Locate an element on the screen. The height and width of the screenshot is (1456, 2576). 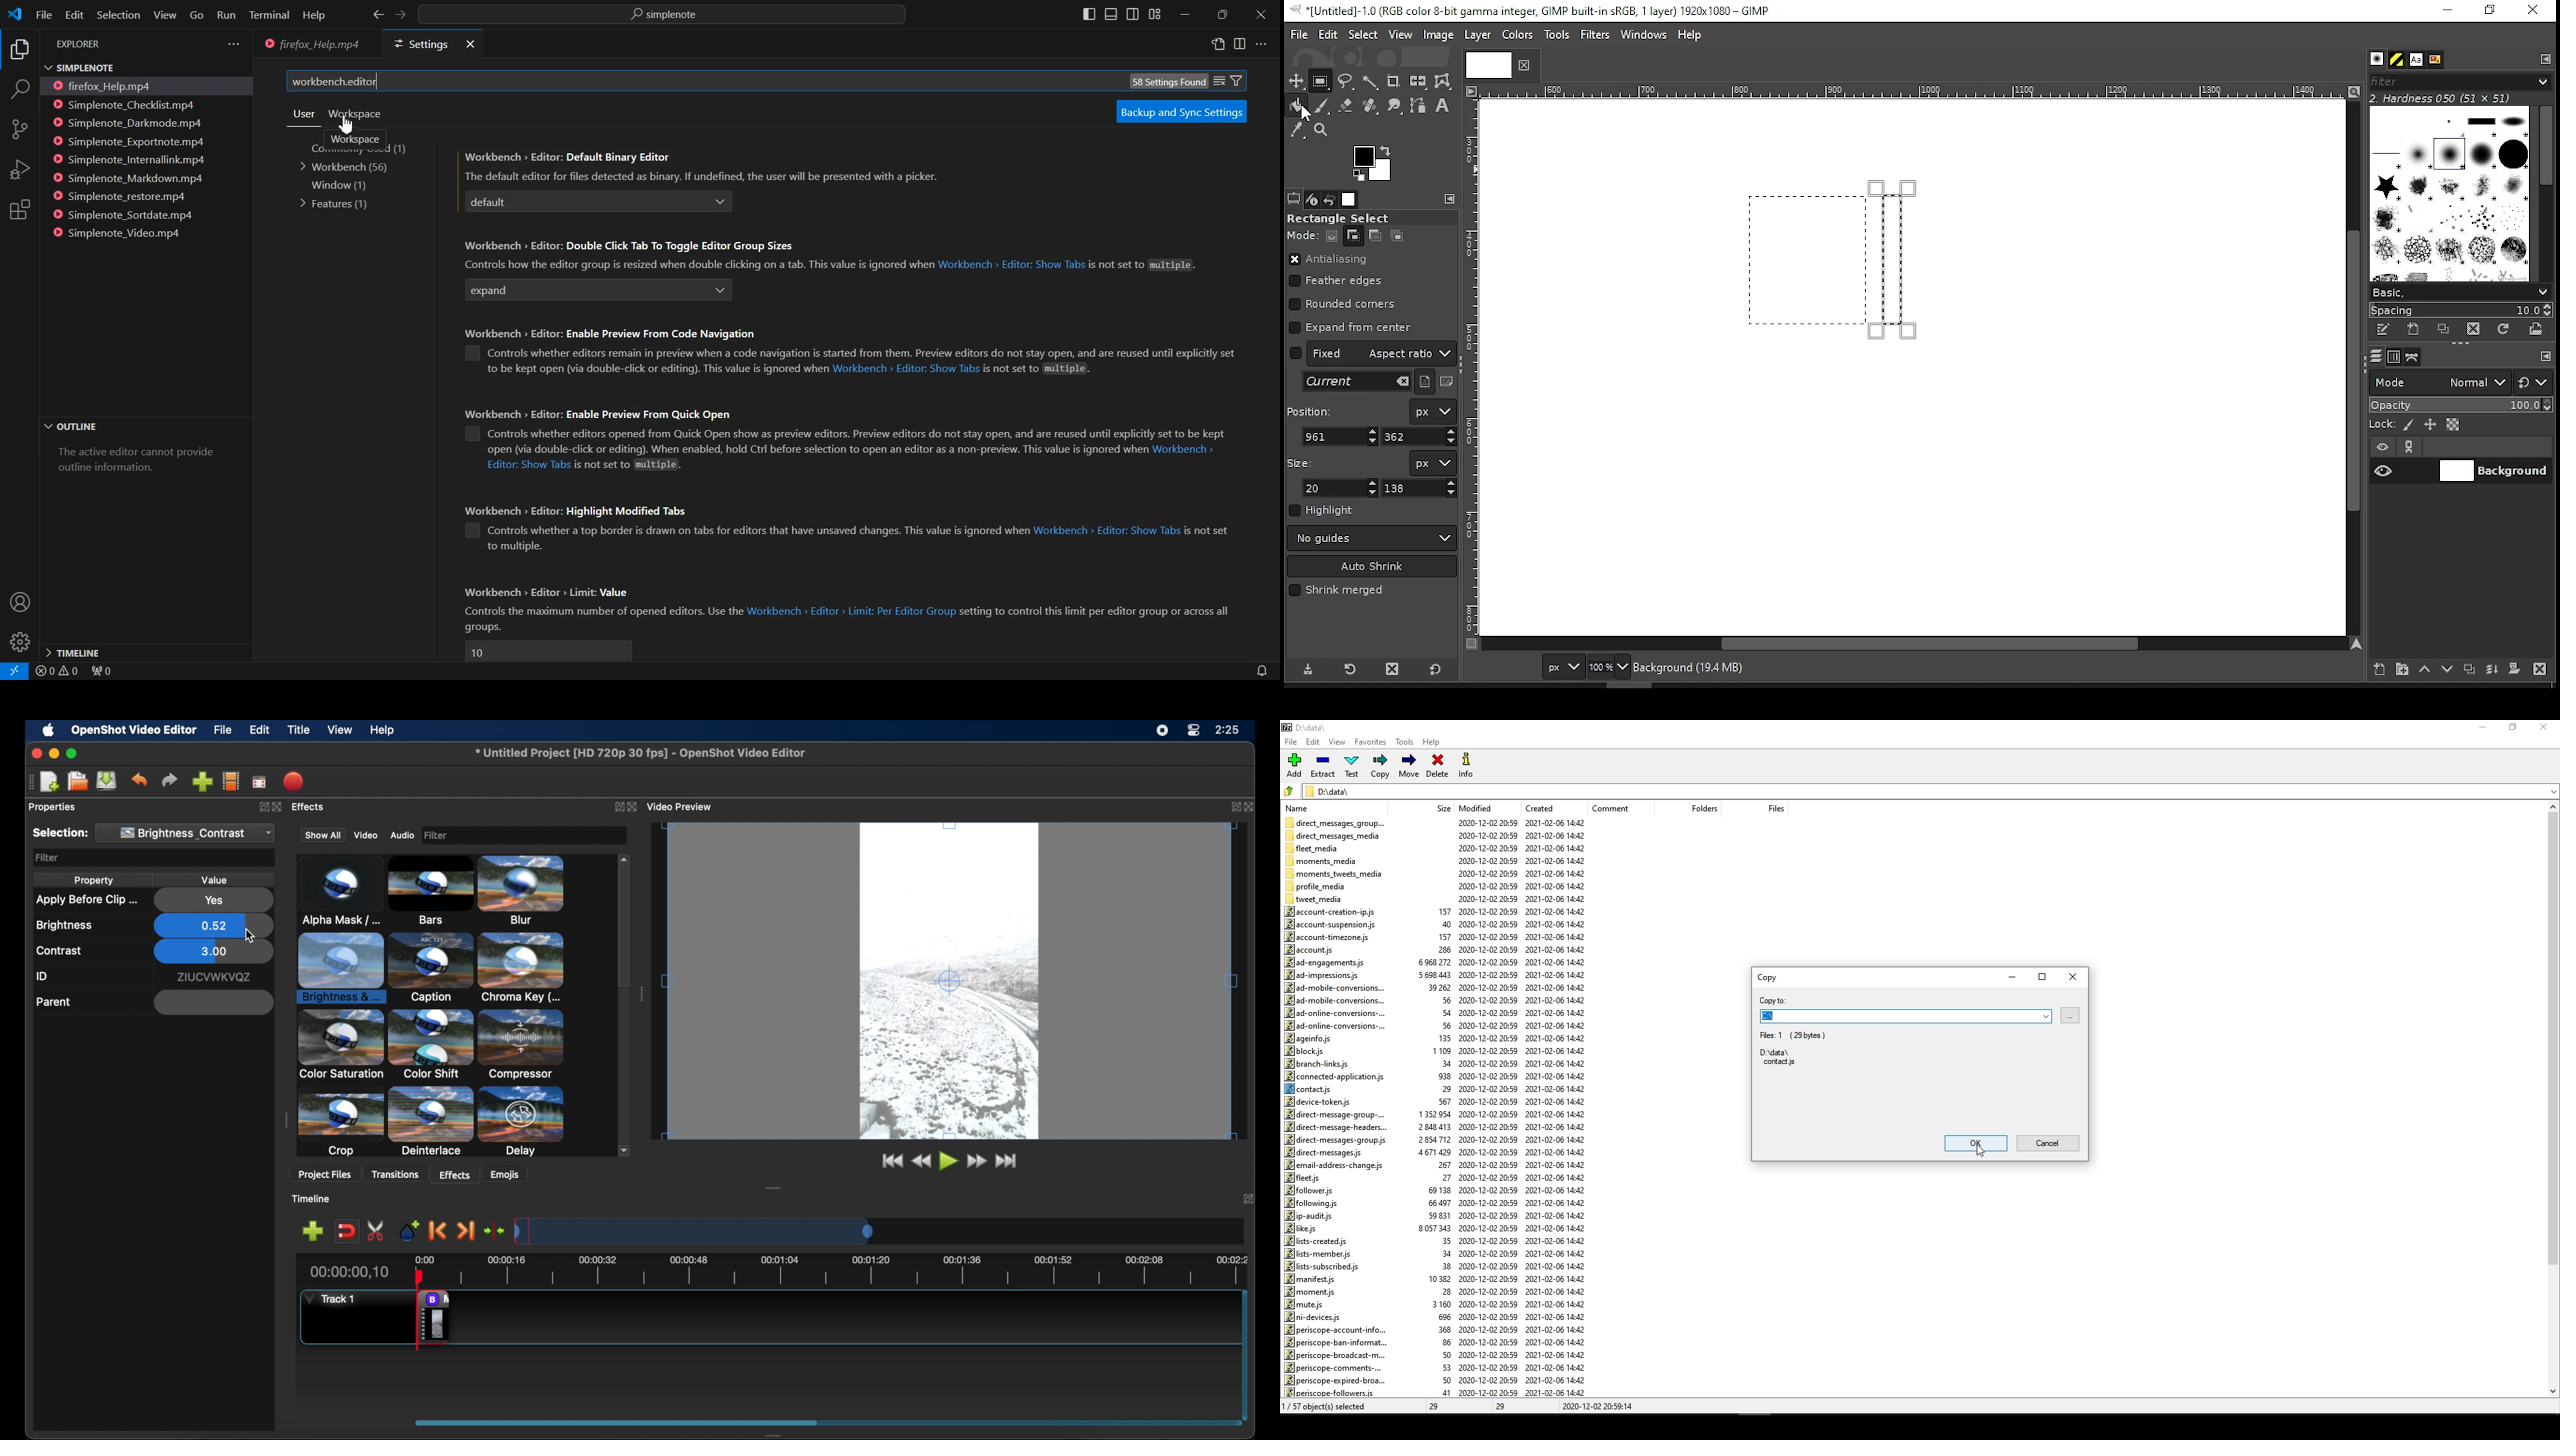
add to current selection is located at coordinates (1354, 236).